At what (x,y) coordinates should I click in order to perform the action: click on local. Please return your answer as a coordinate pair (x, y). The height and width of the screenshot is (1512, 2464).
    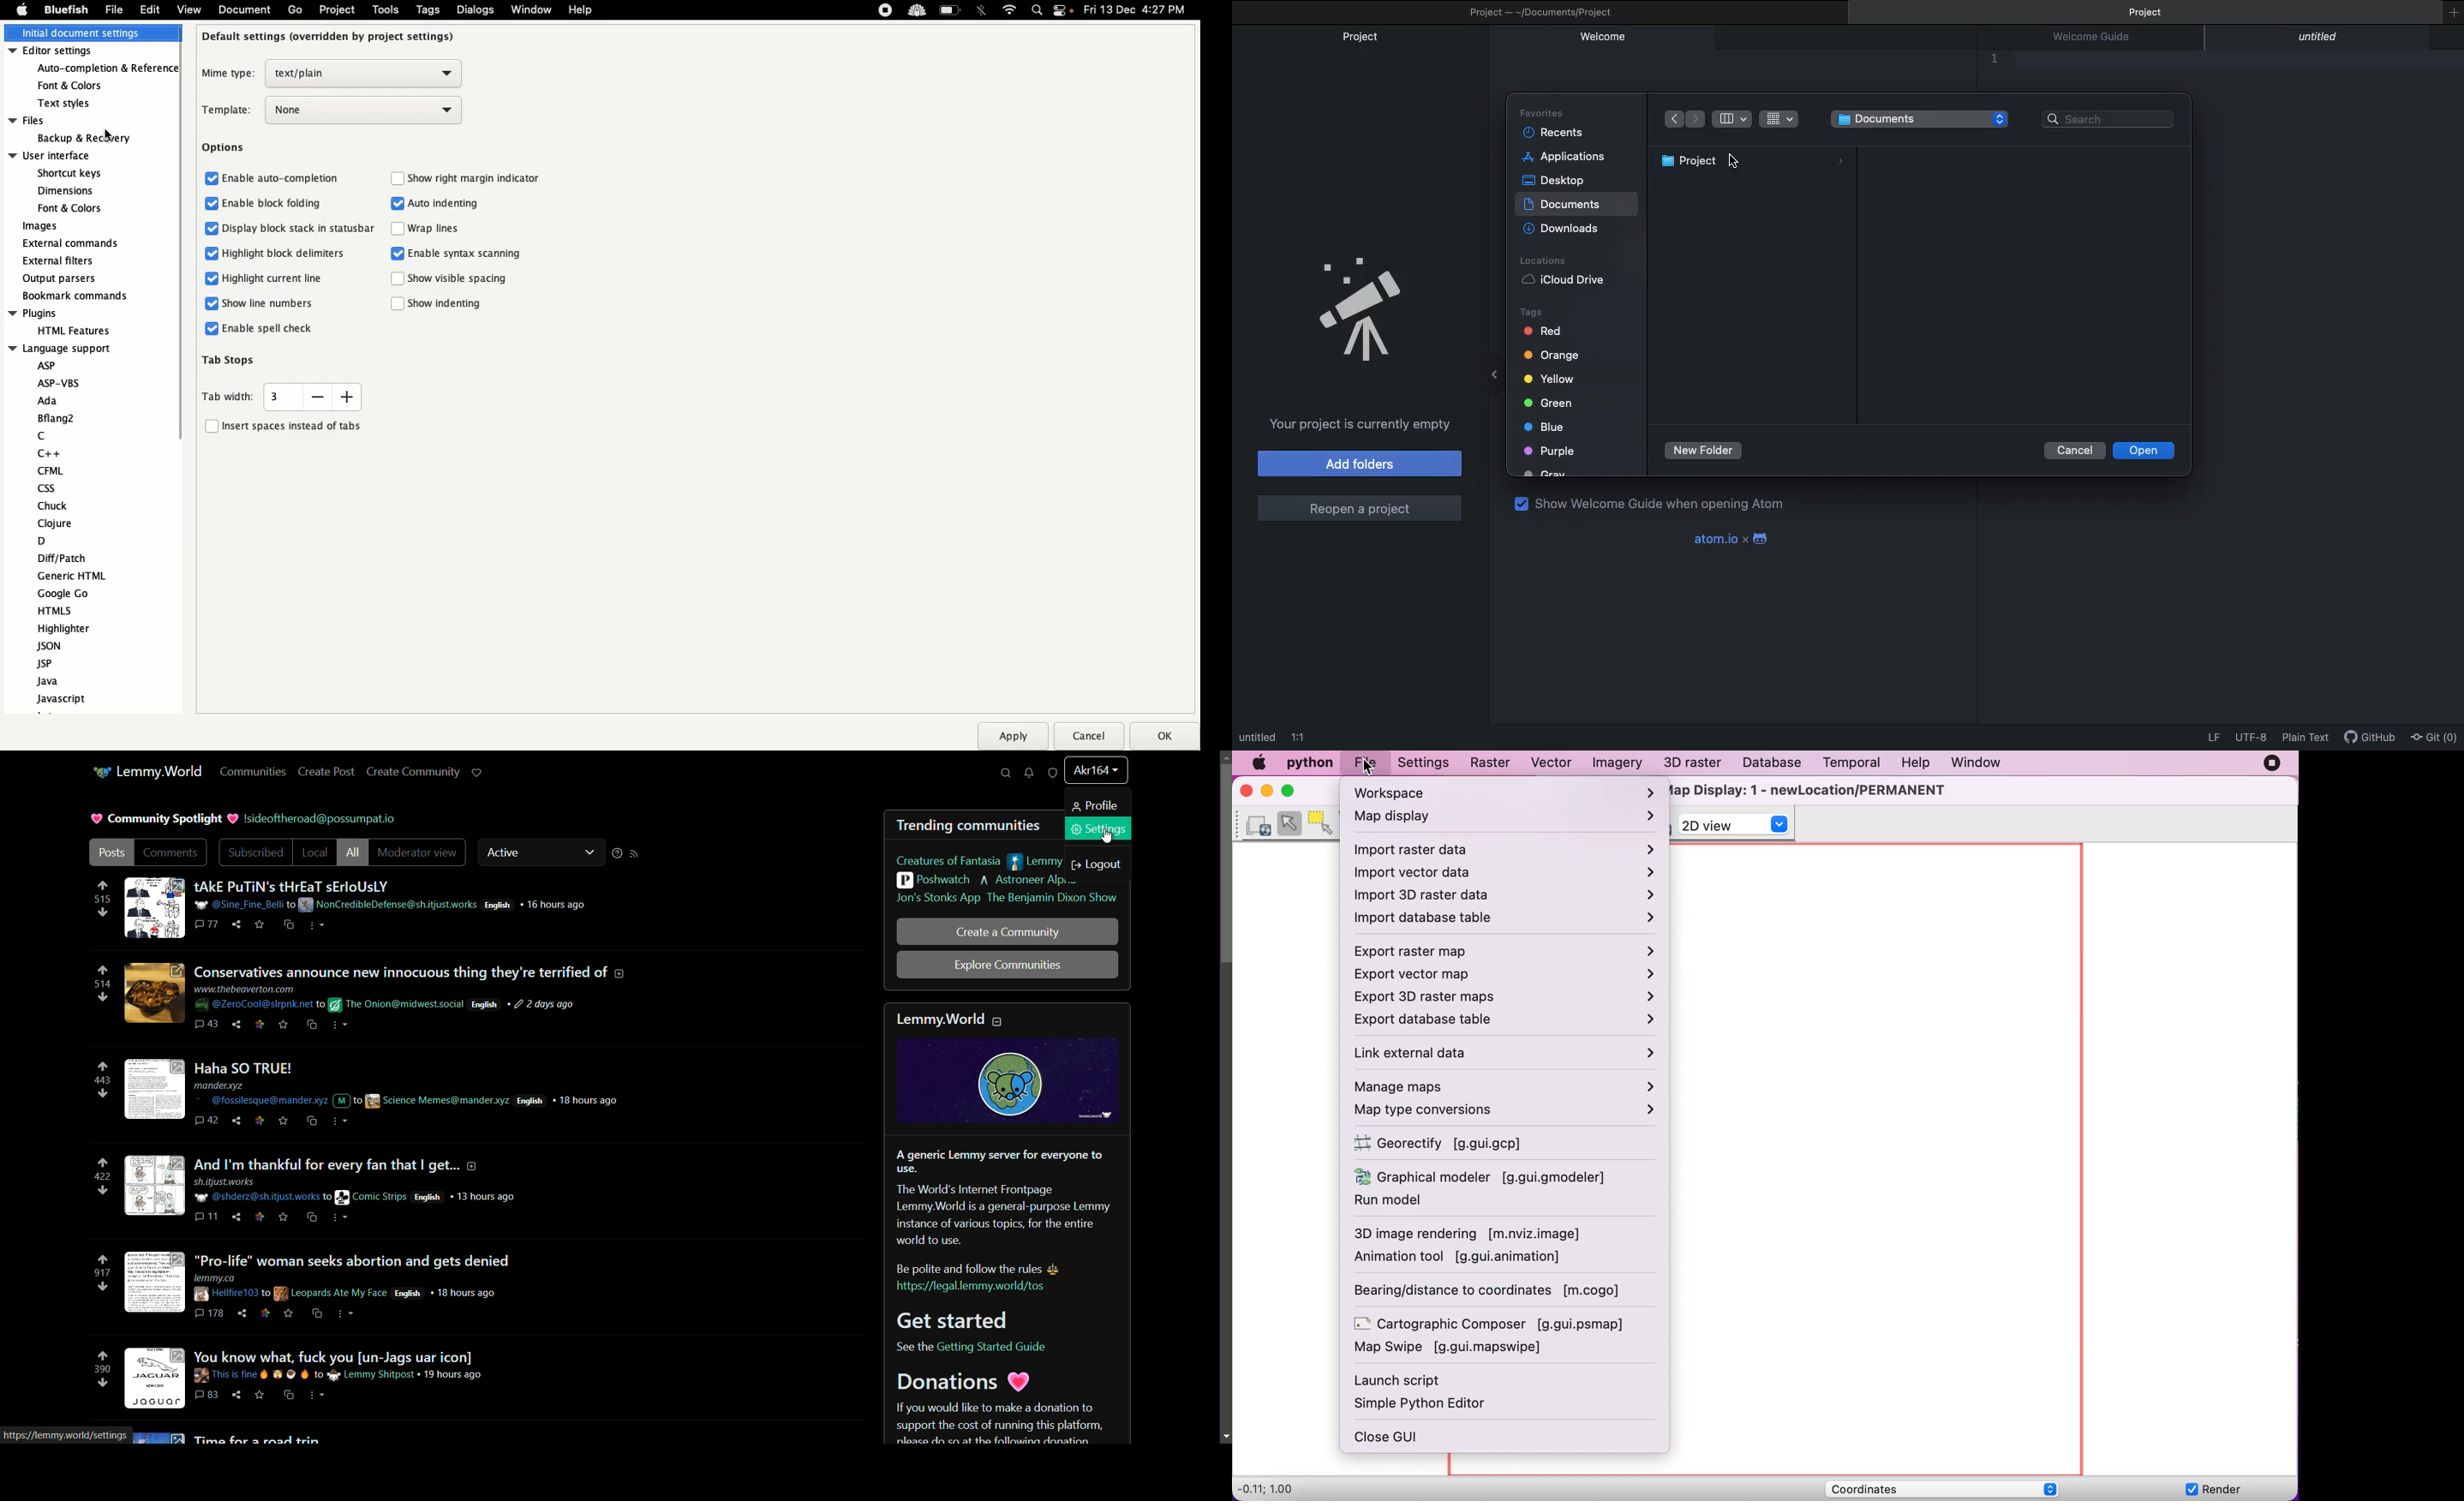
    Looking at the image, I should click on (313, 851).